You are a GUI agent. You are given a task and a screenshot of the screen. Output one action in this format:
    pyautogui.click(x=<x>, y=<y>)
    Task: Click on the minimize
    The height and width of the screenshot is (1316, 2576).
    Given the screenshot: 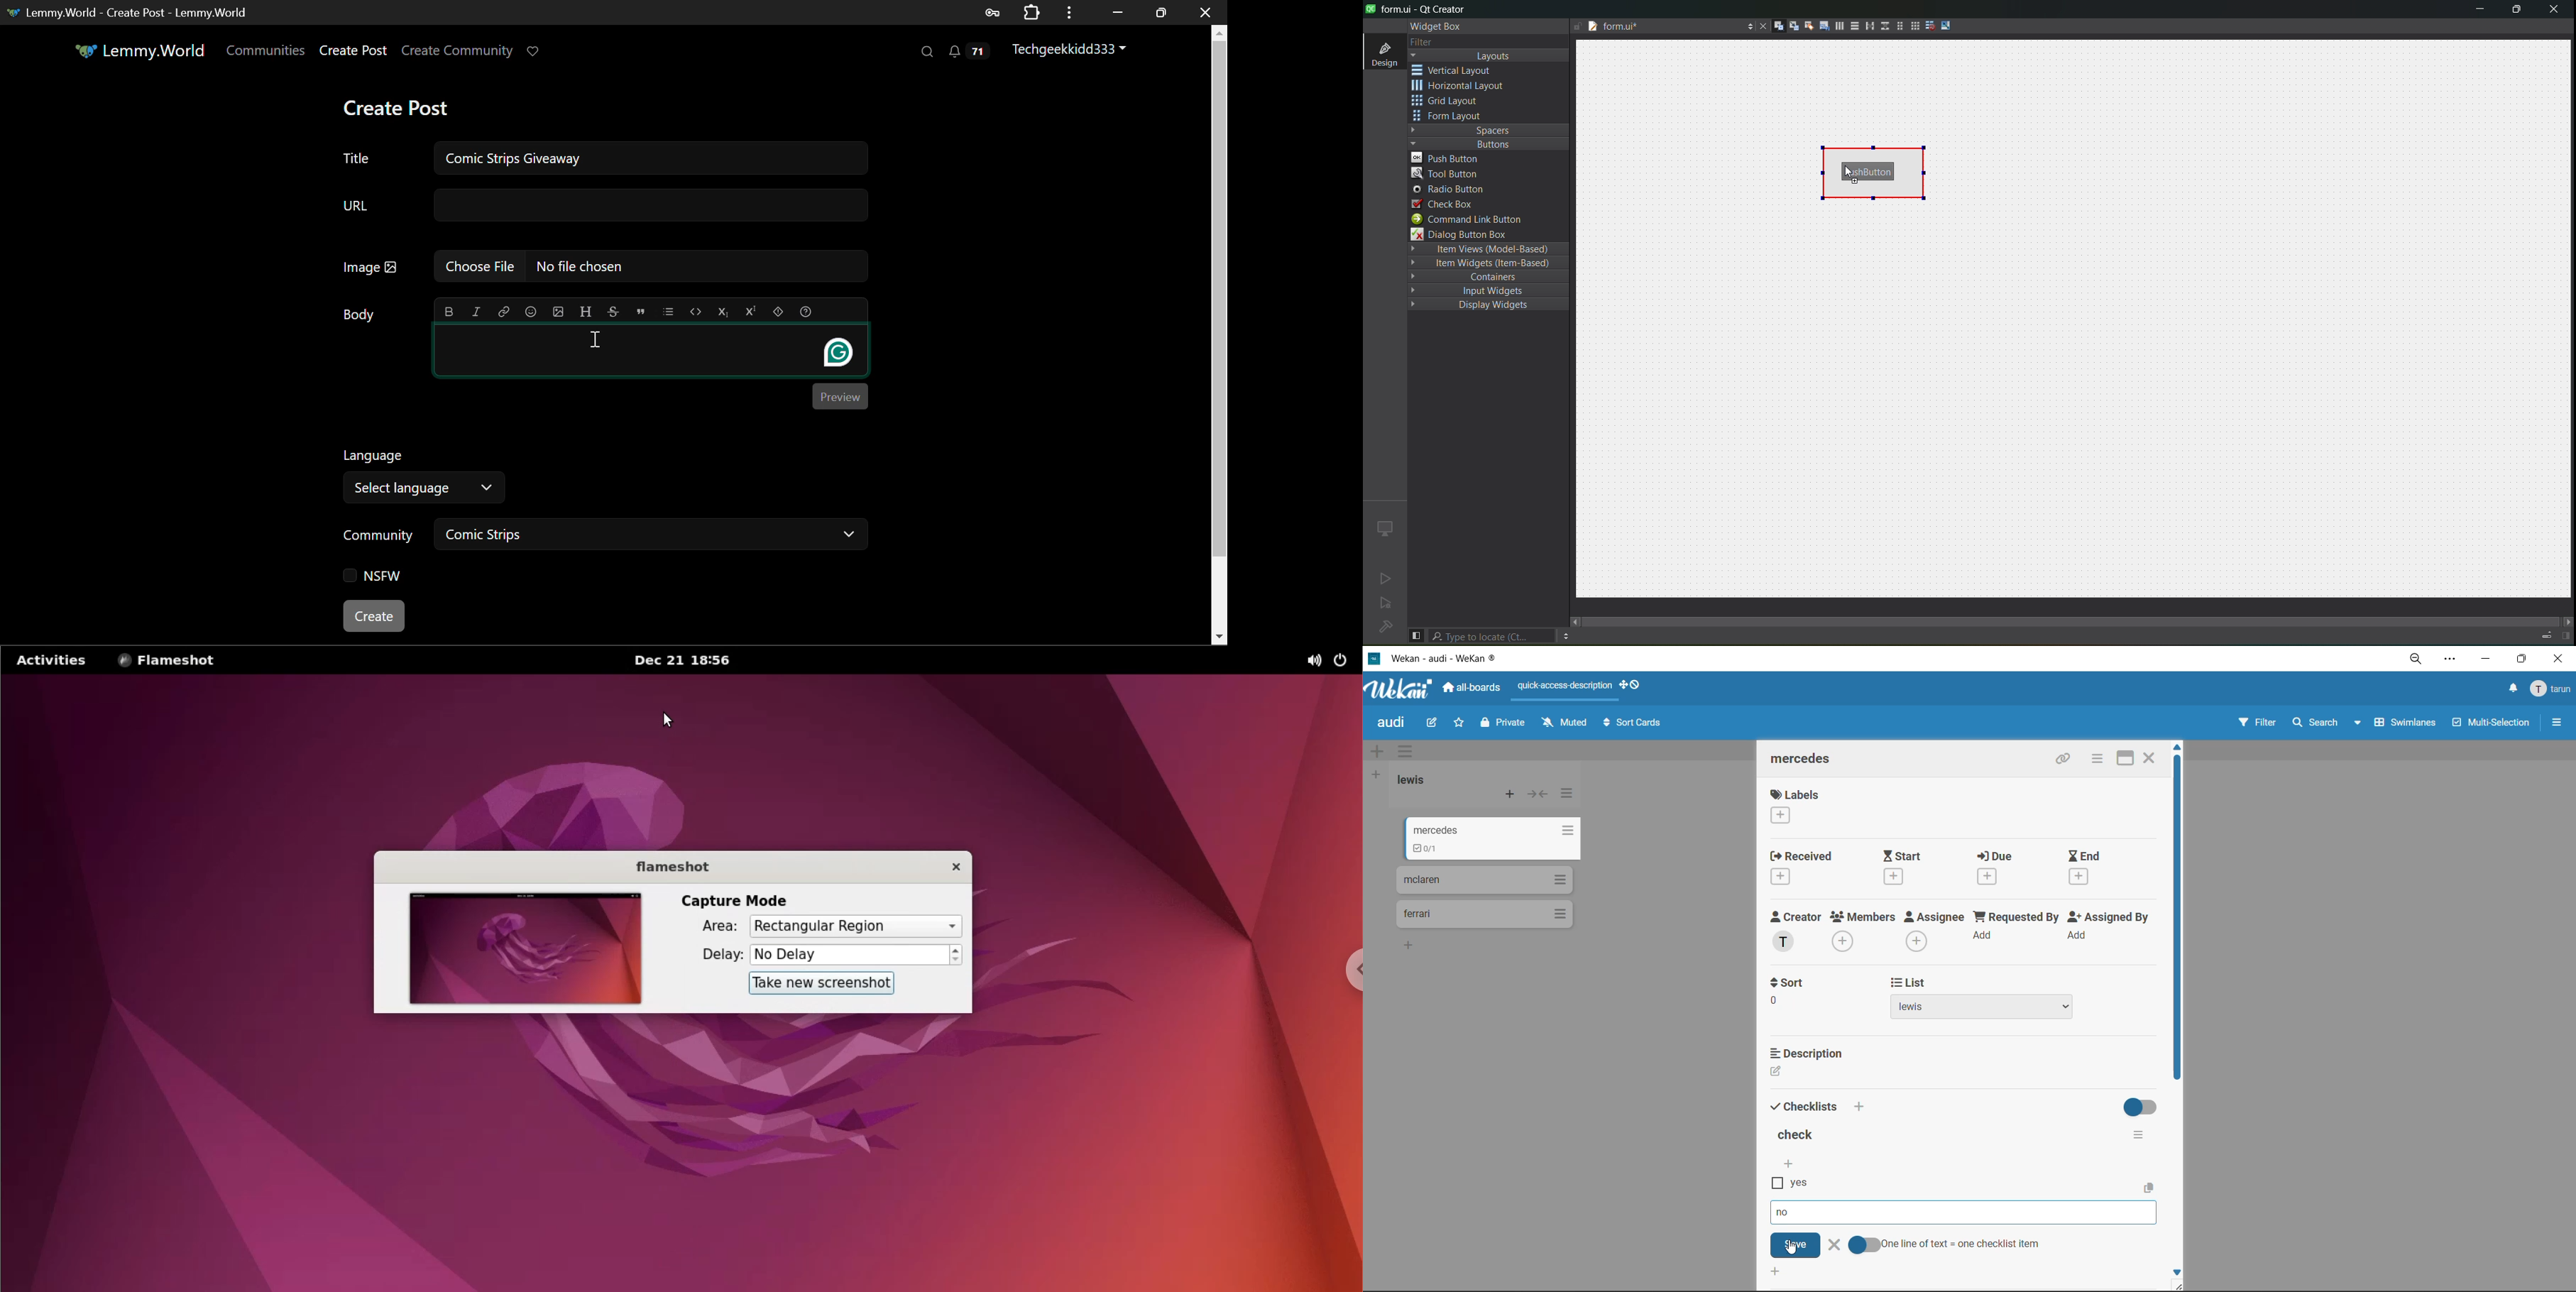 What is the action you would take?
    pyautogui.click(x=2485, y=661)
    